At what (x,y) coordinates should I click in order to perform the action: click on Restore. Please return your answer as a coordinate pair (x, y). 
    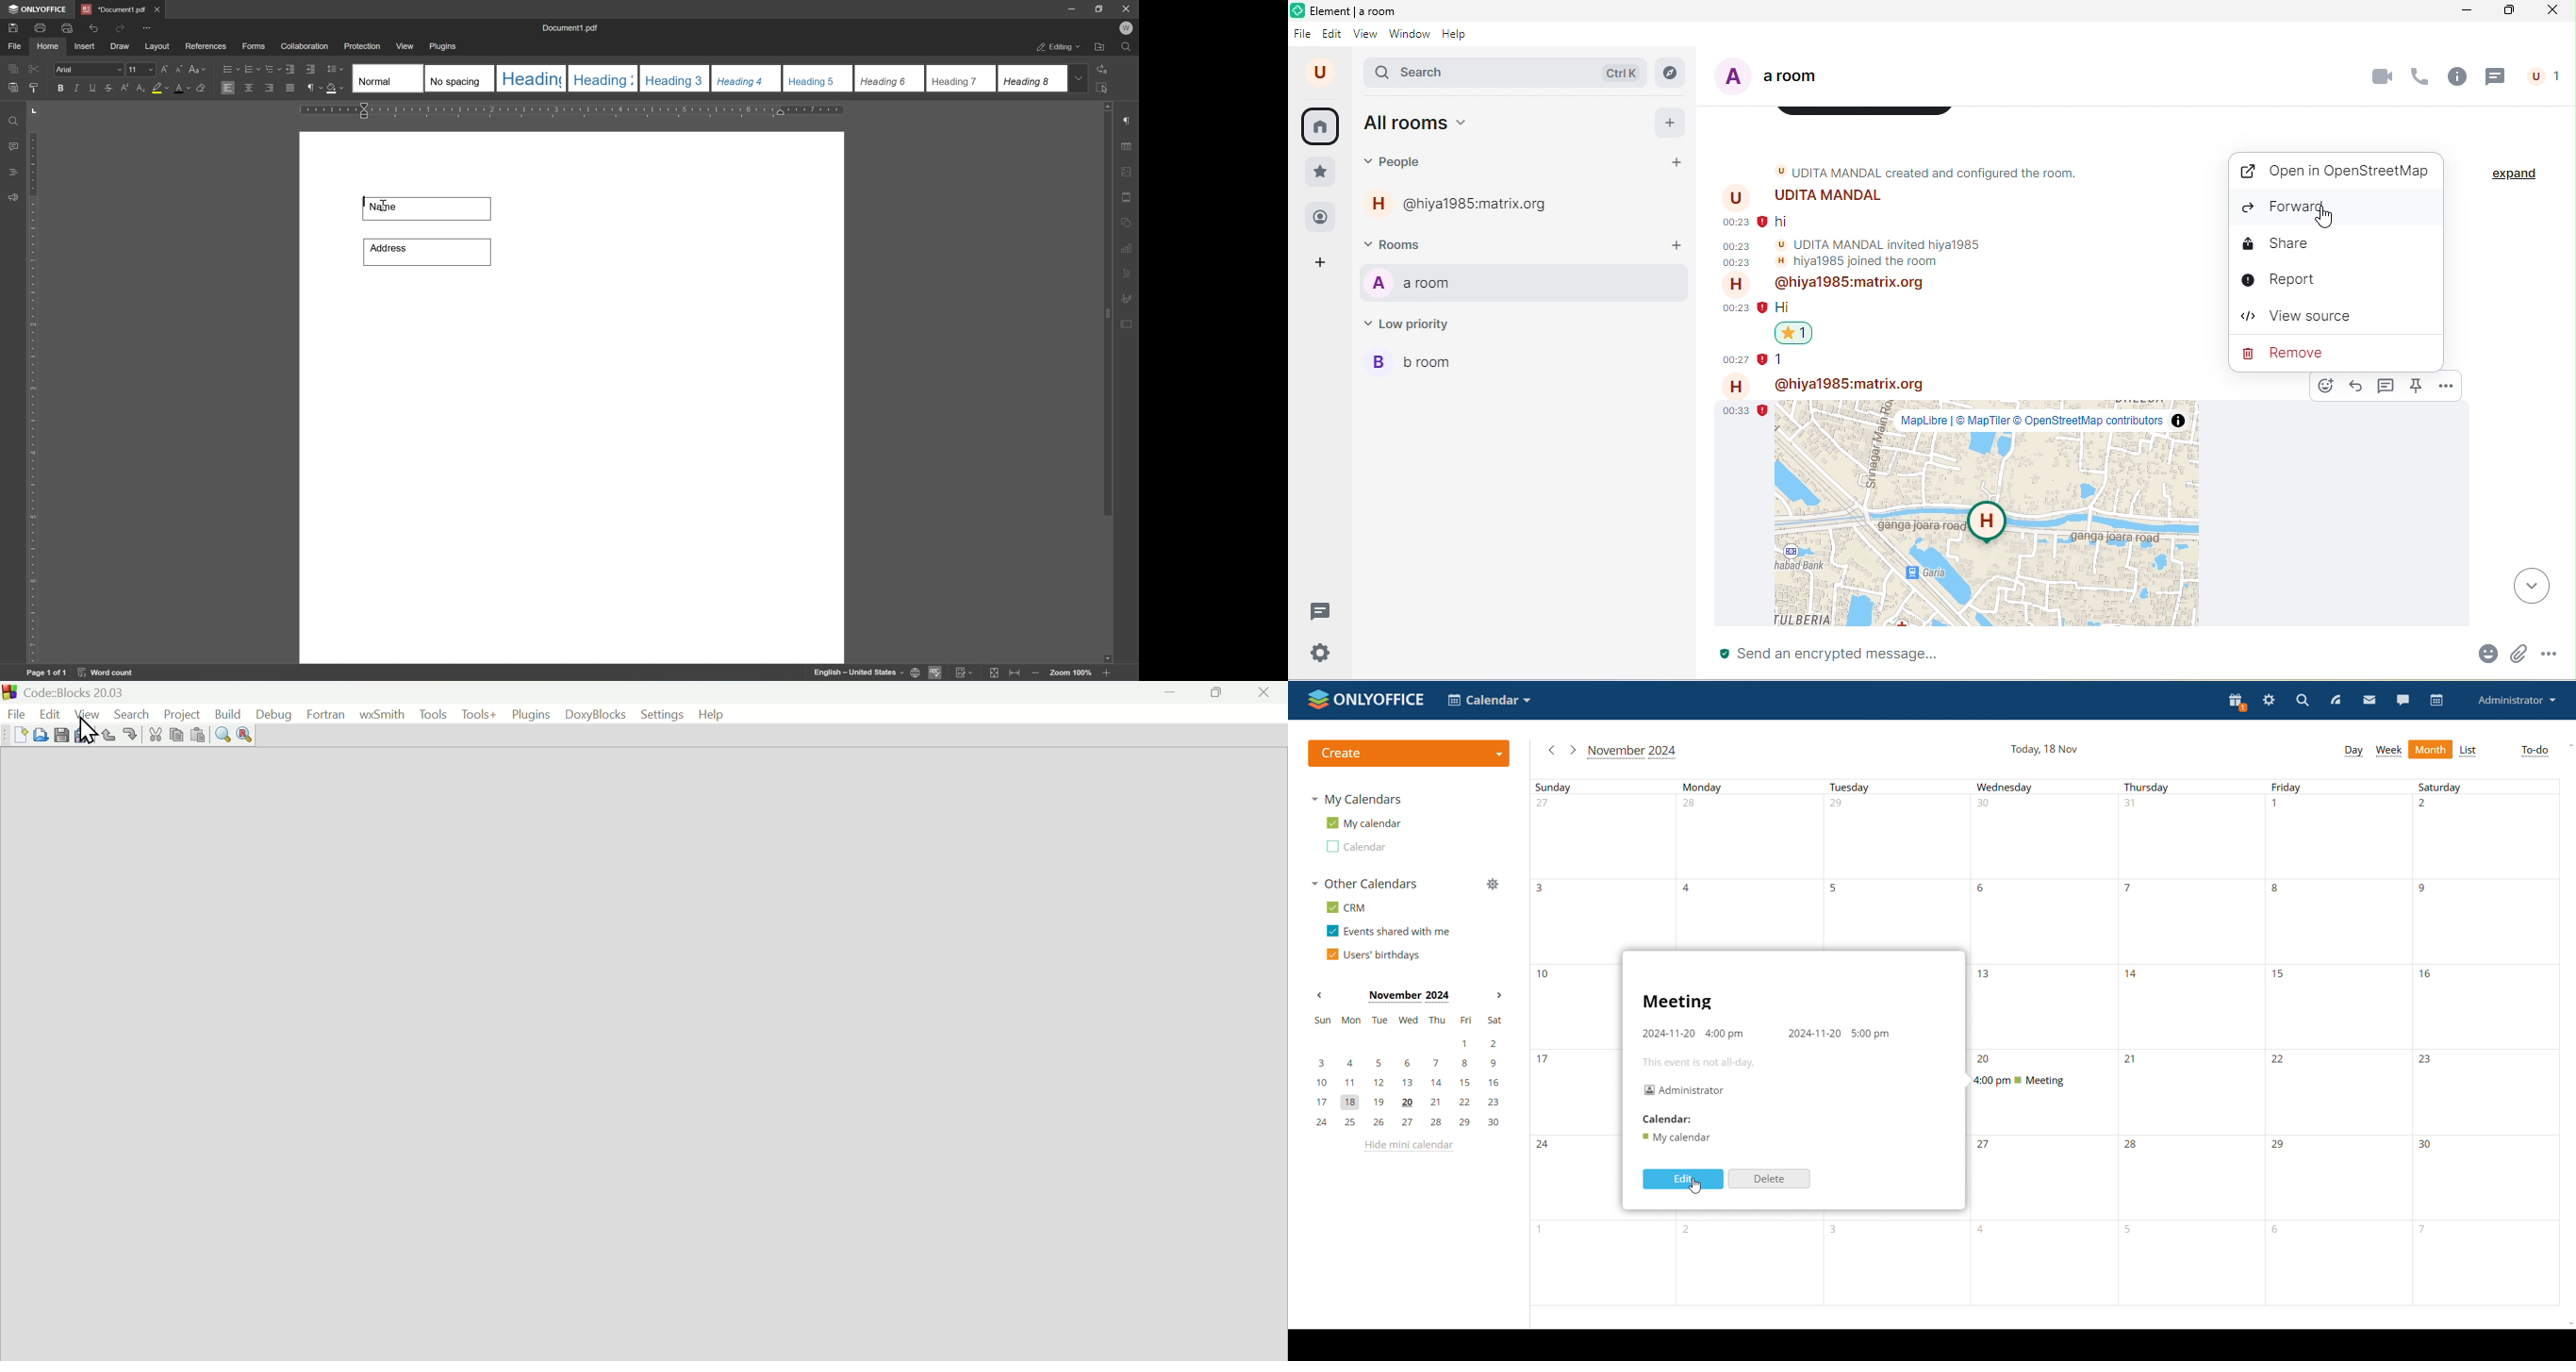
    Looking at the image, I should click on (1212, 692).